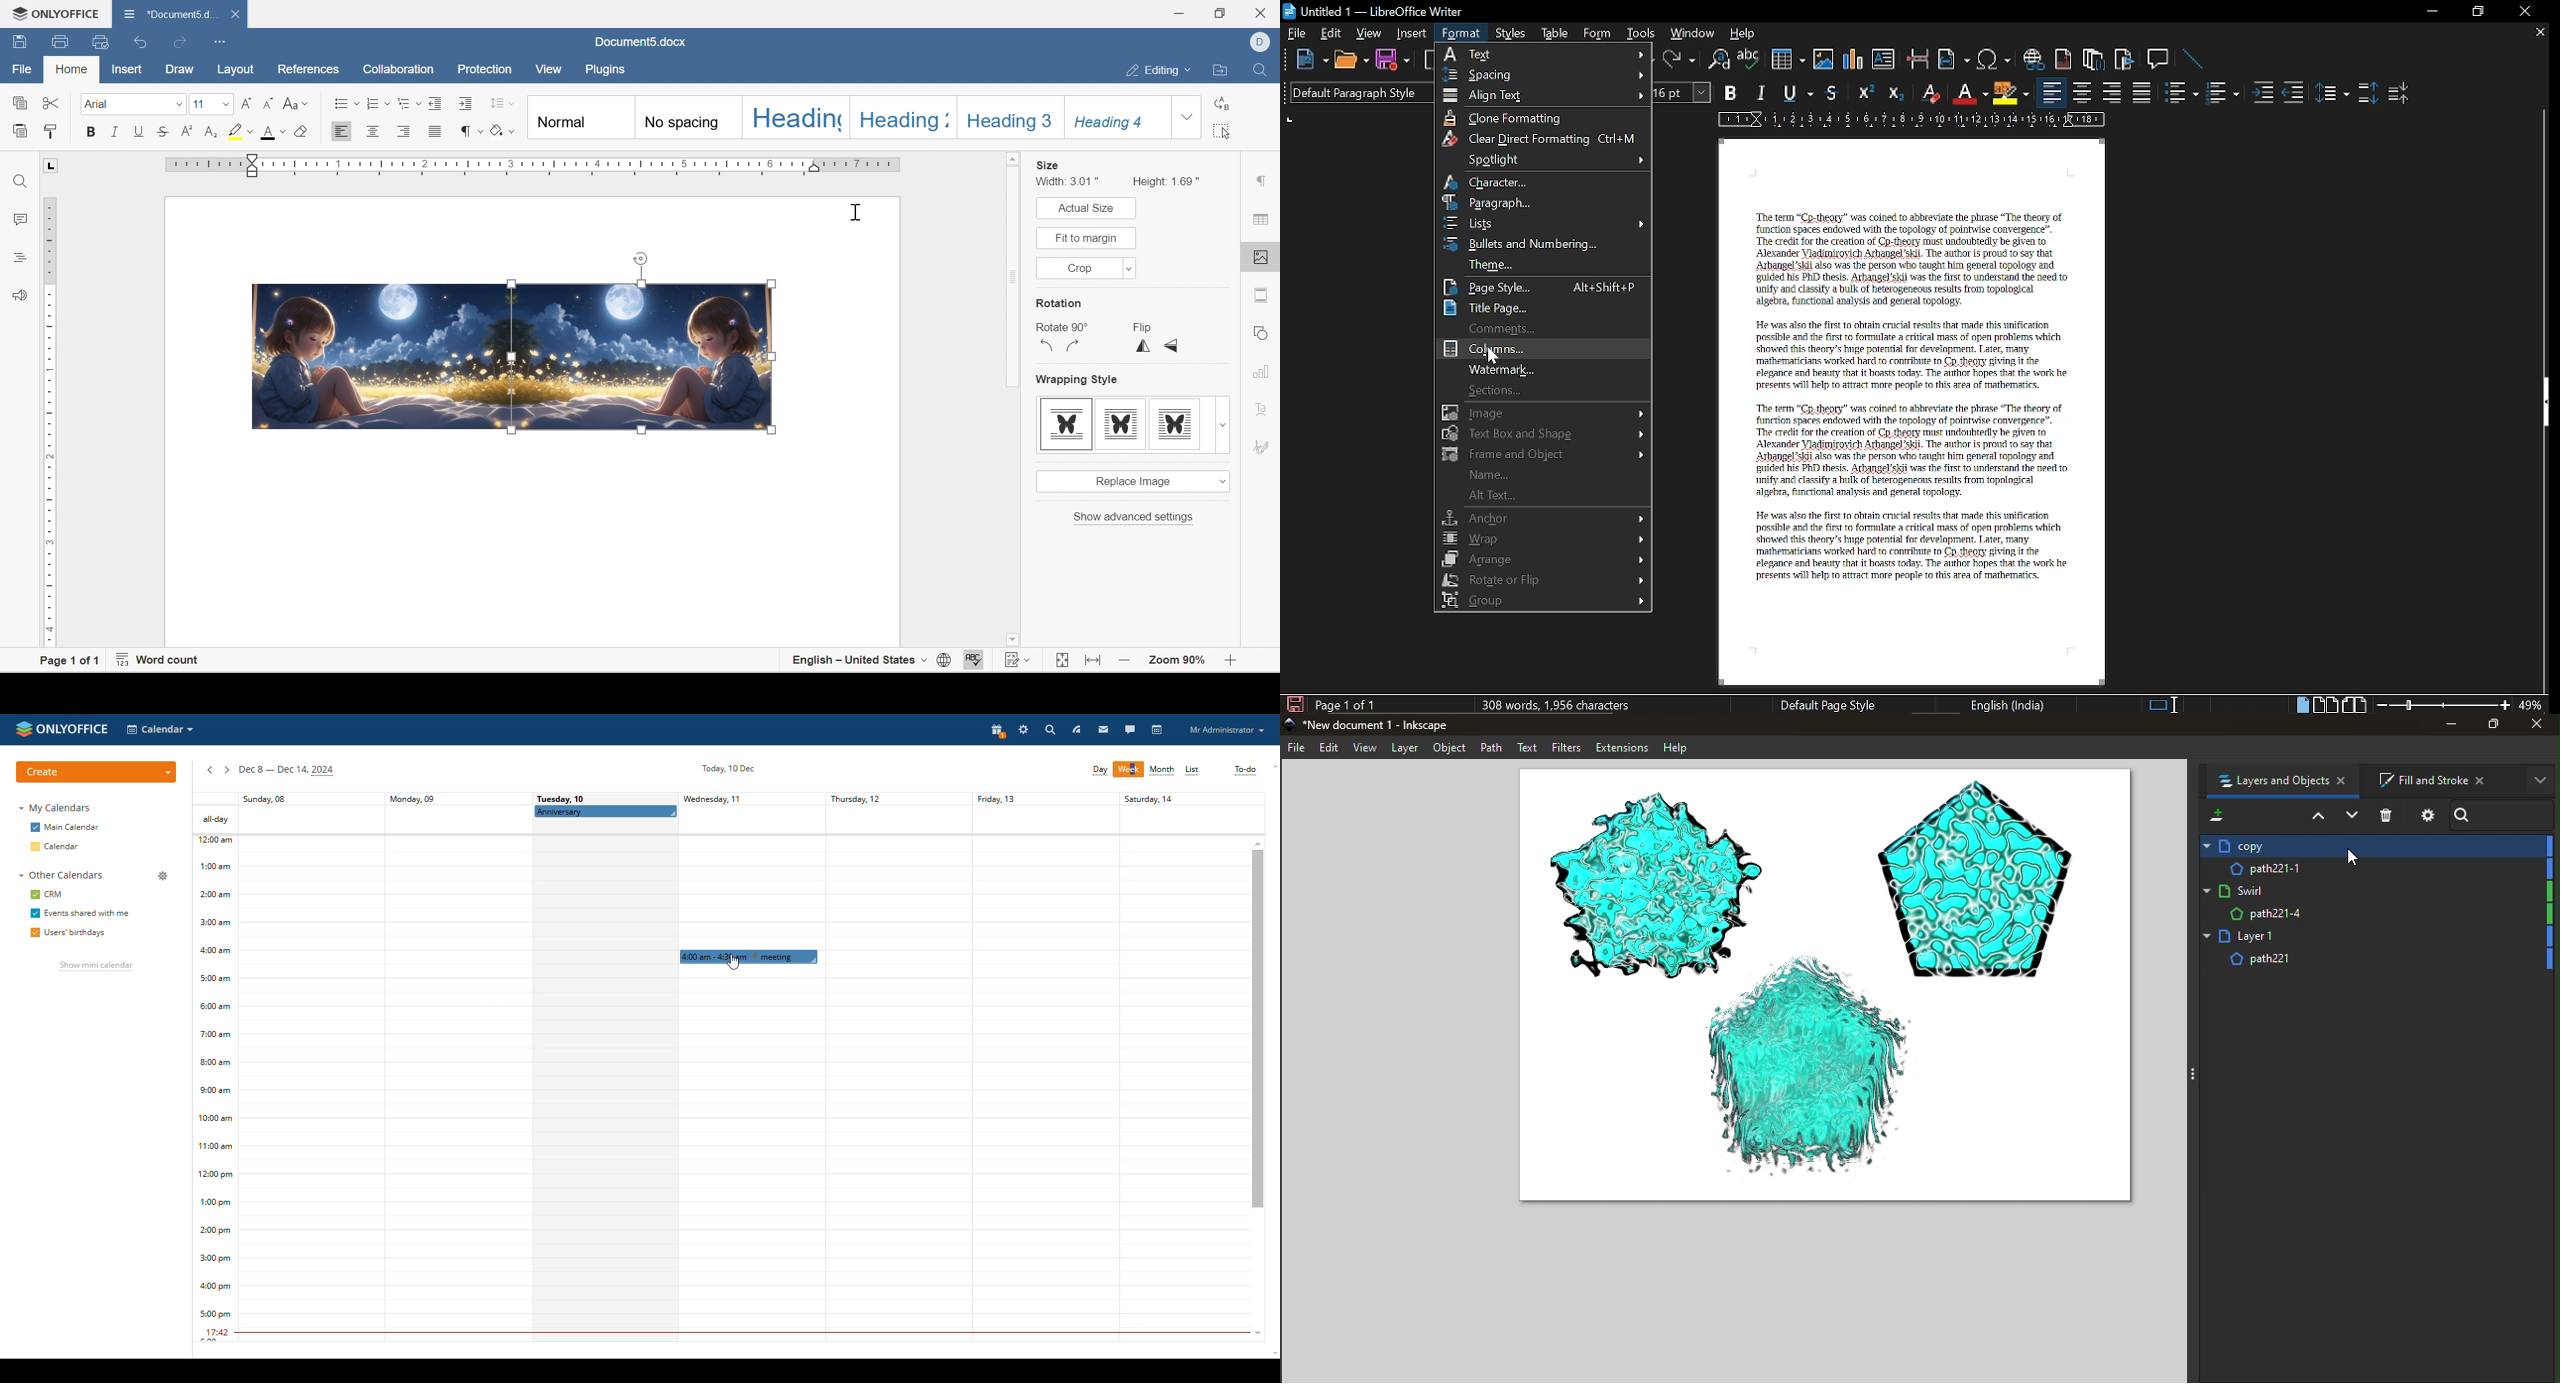 This screenshot has height=1400, width=2576. I want to click on Superscript, so click(1865, 93).